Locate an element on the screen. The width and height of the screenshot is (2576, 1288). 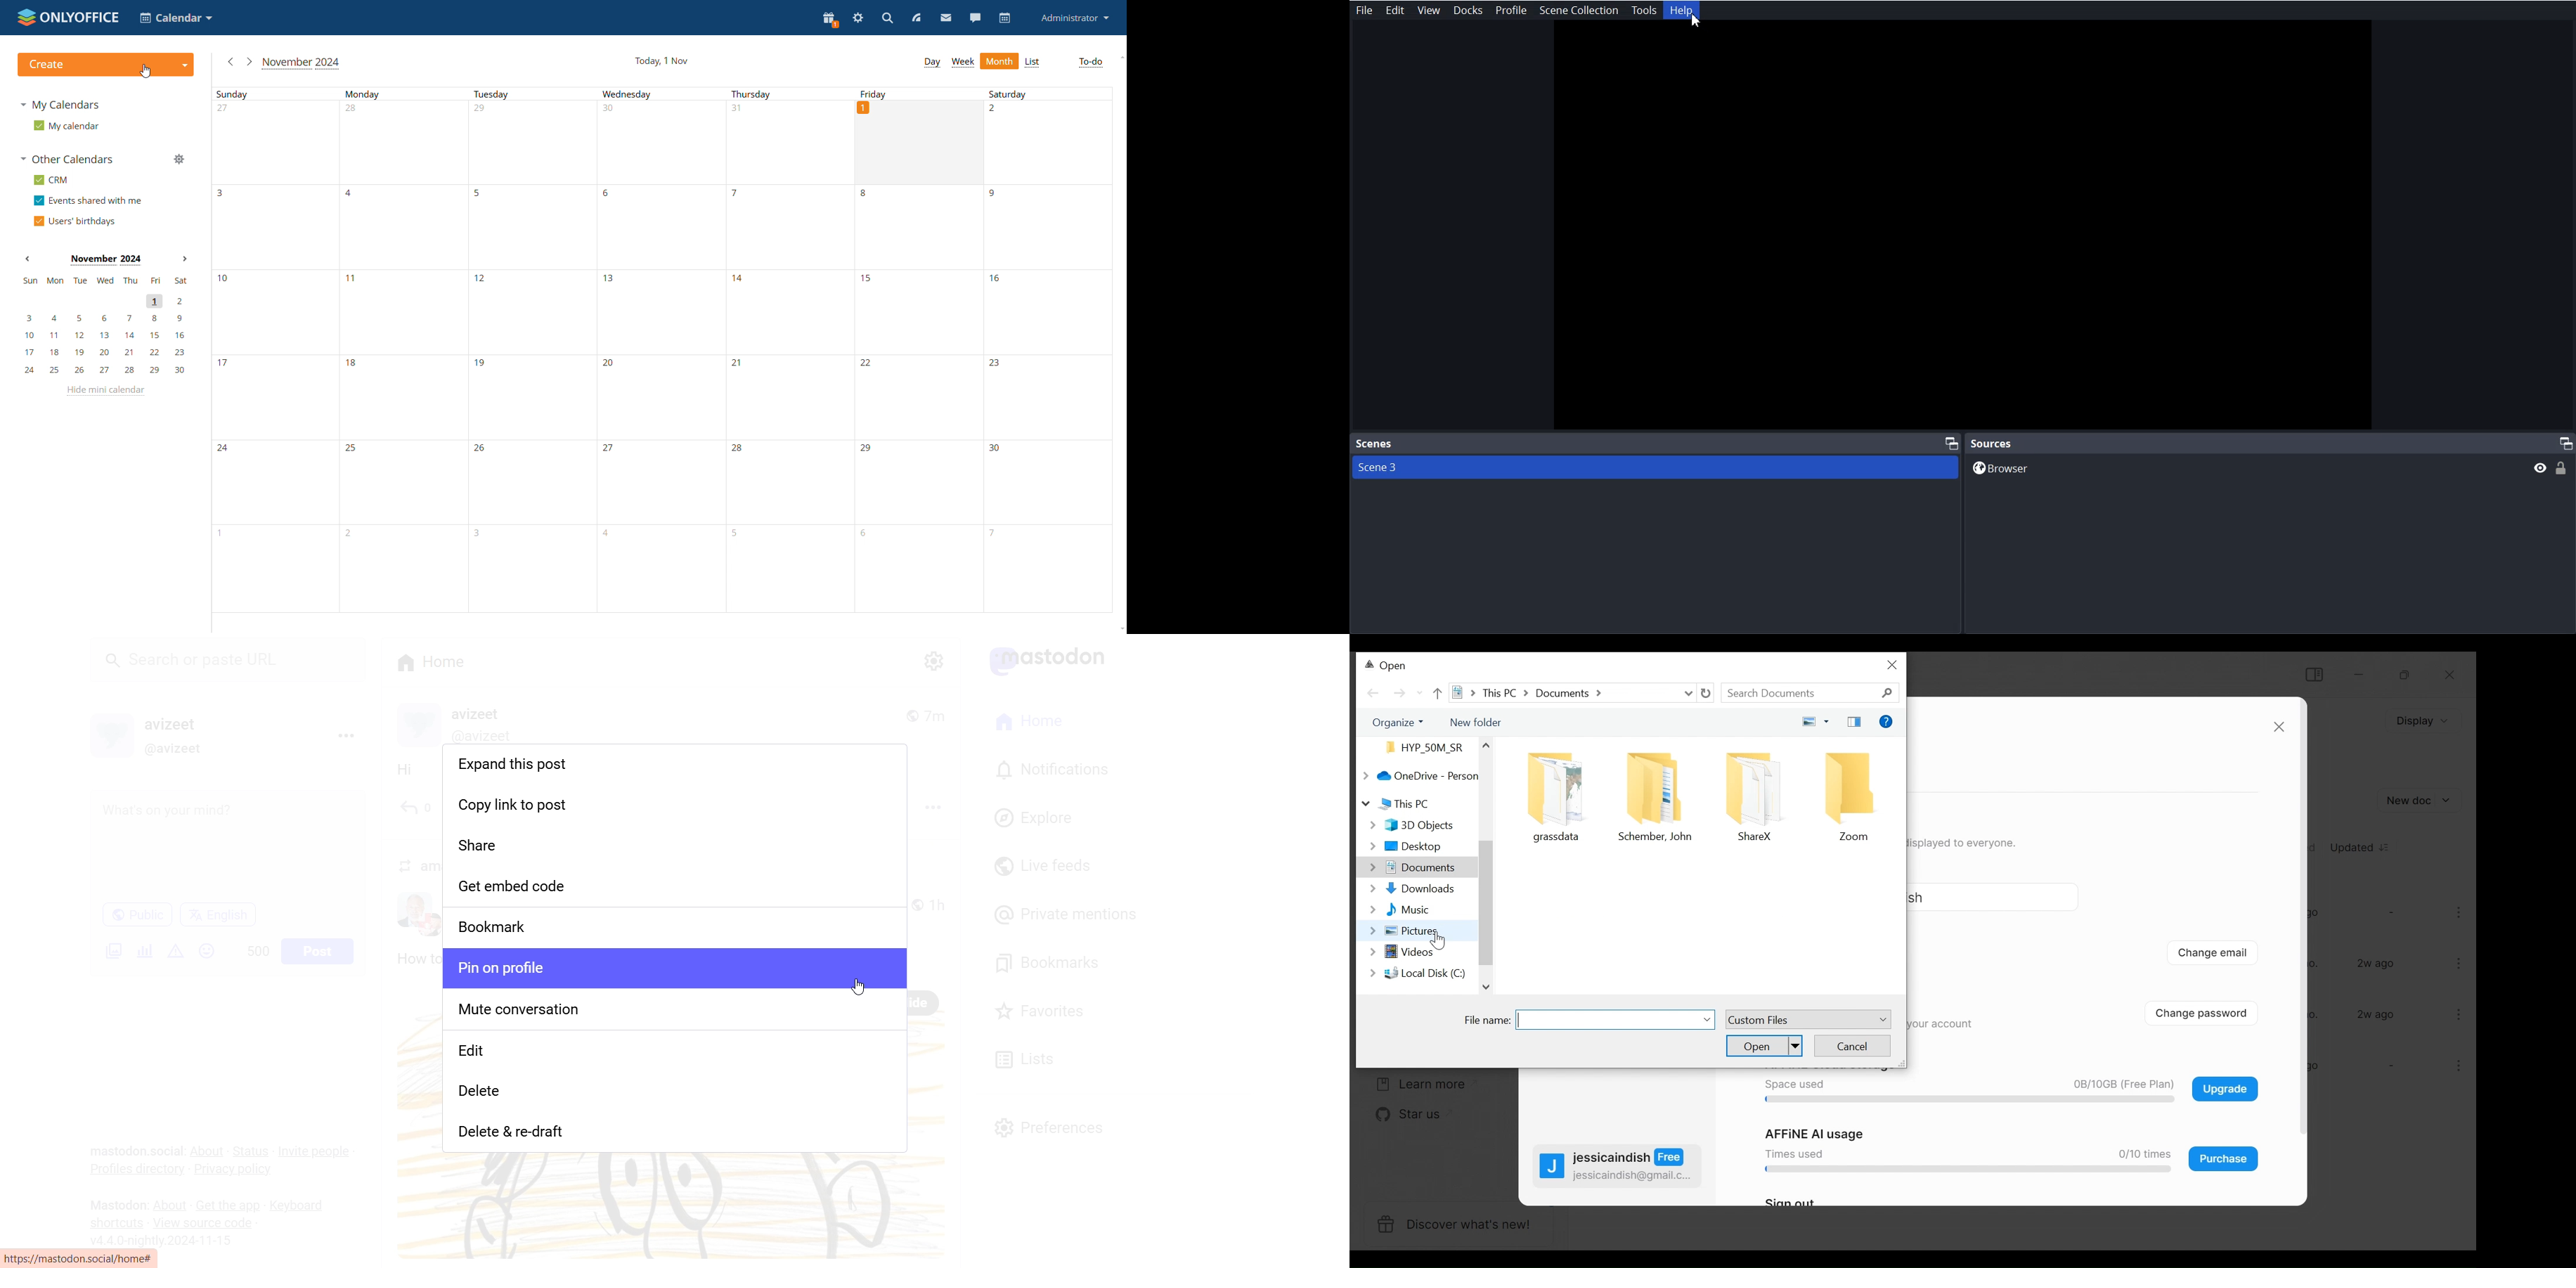
Scene 3 is located at coordinates (1654, 467).